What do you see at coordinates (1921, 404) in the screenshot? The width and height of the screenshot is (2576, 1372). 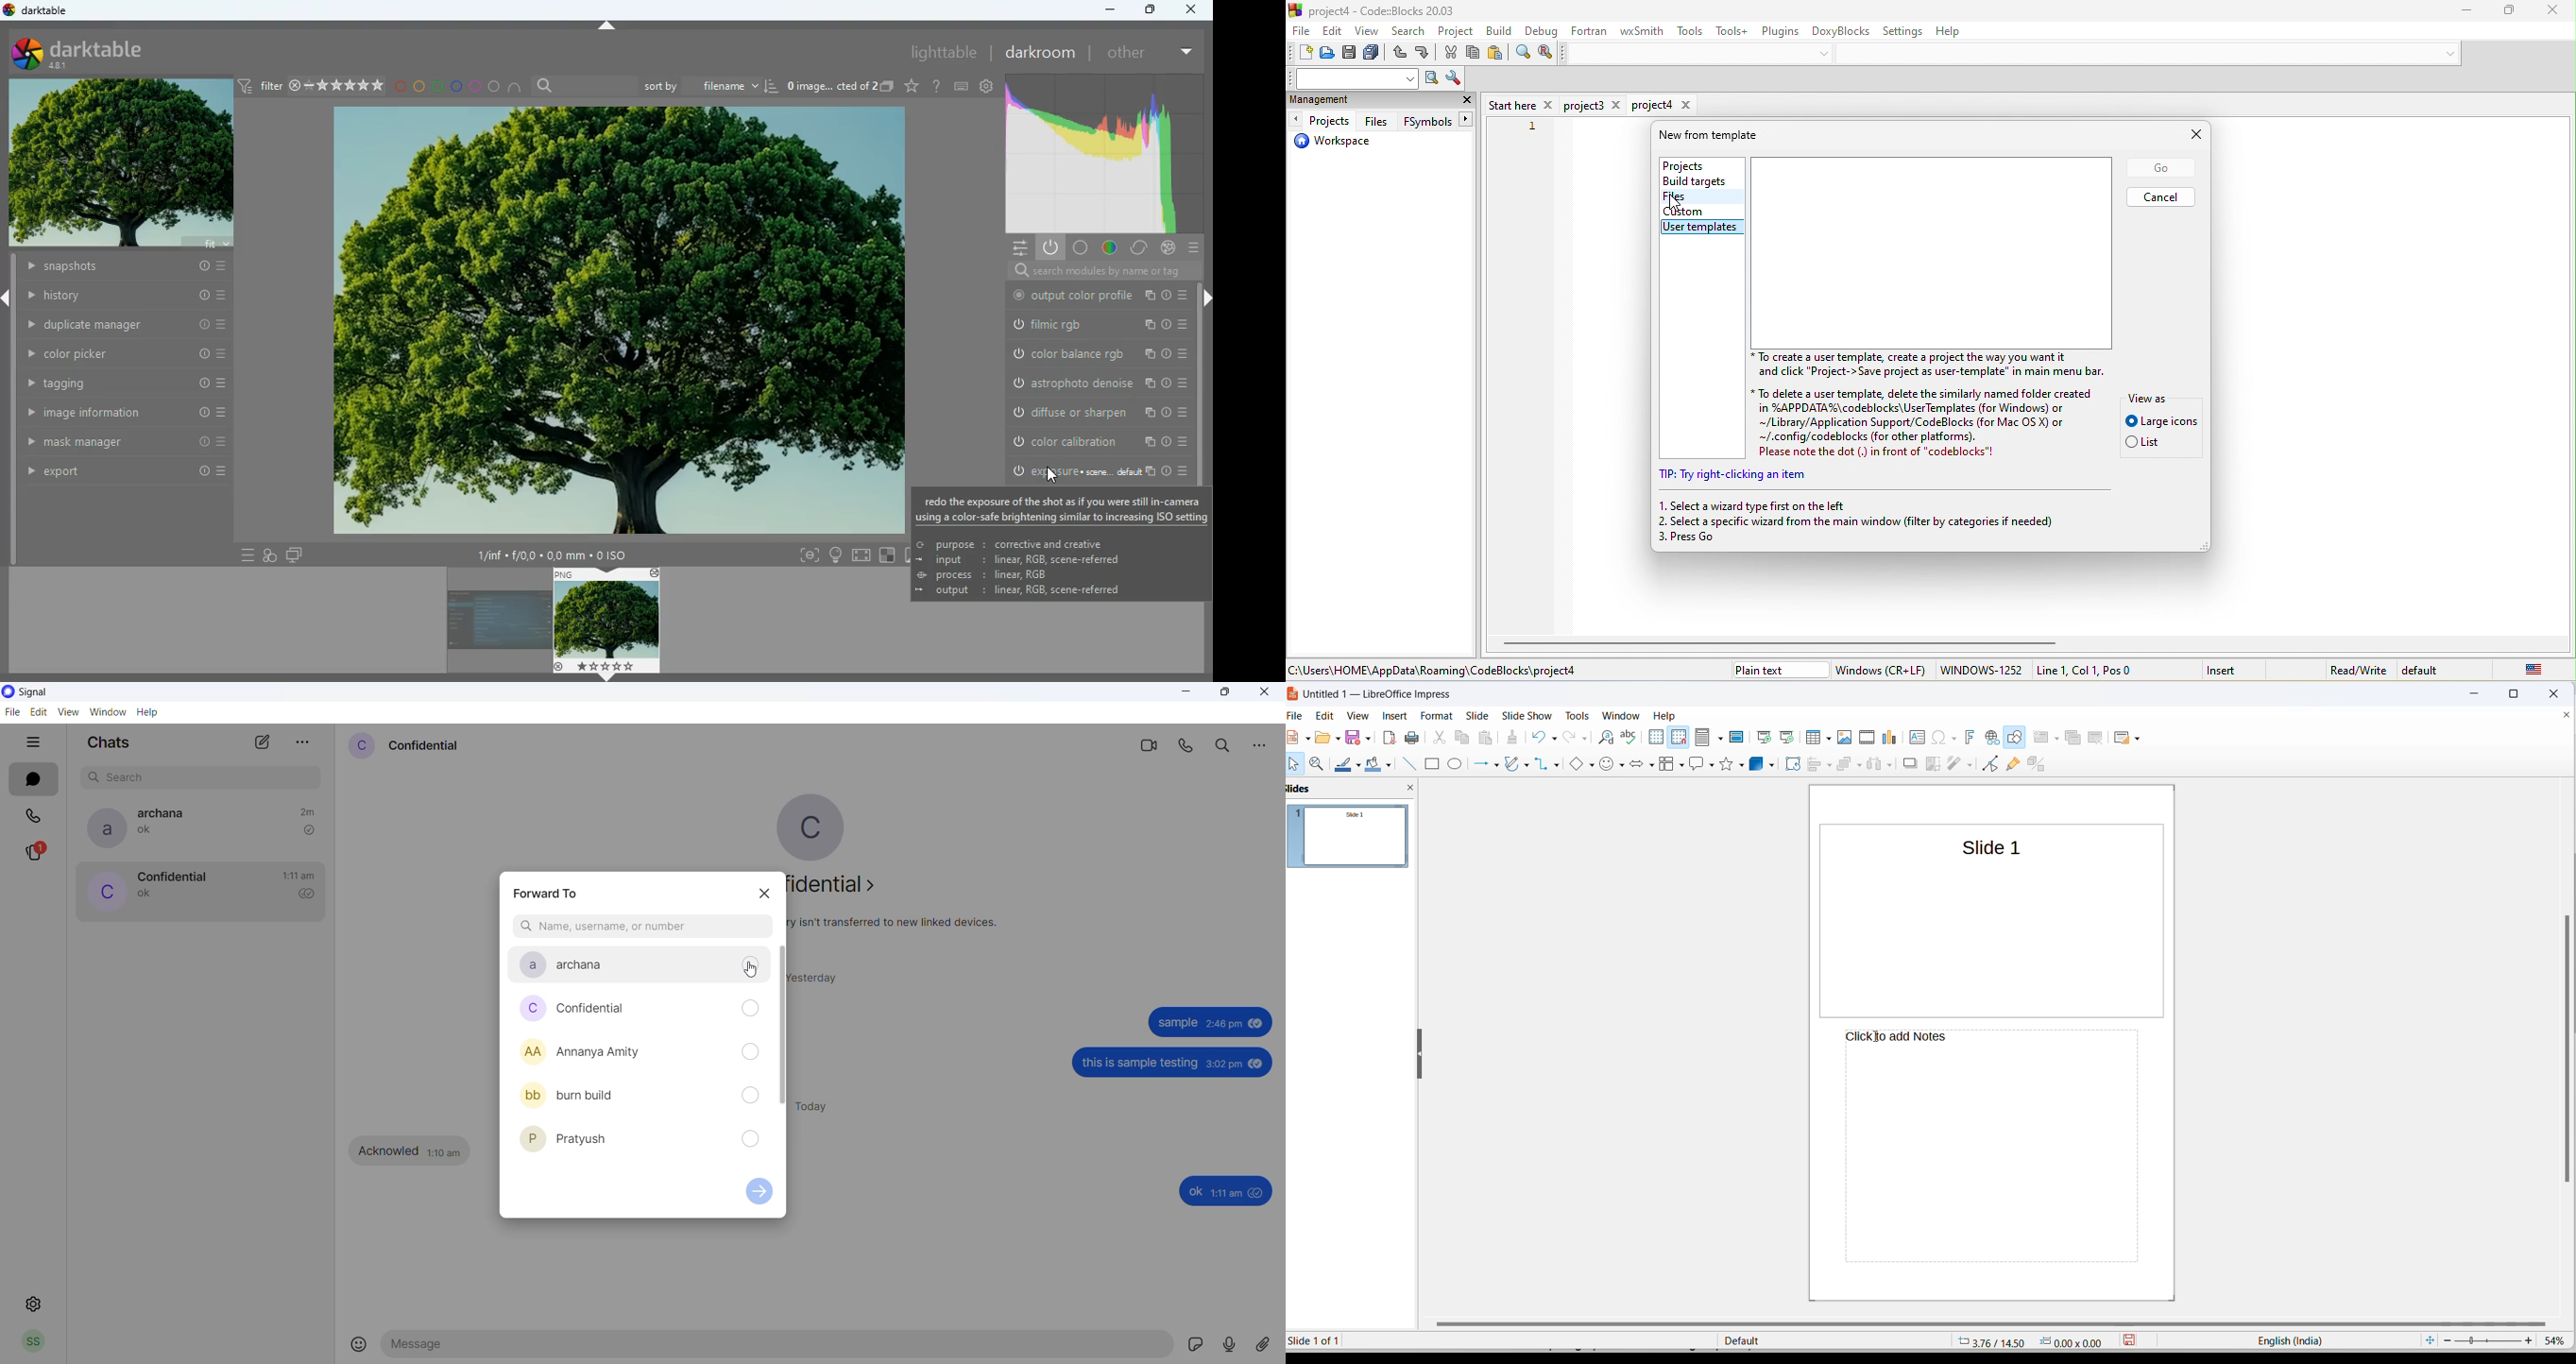 I see `text on user template` at bounding box center [1921, 404].